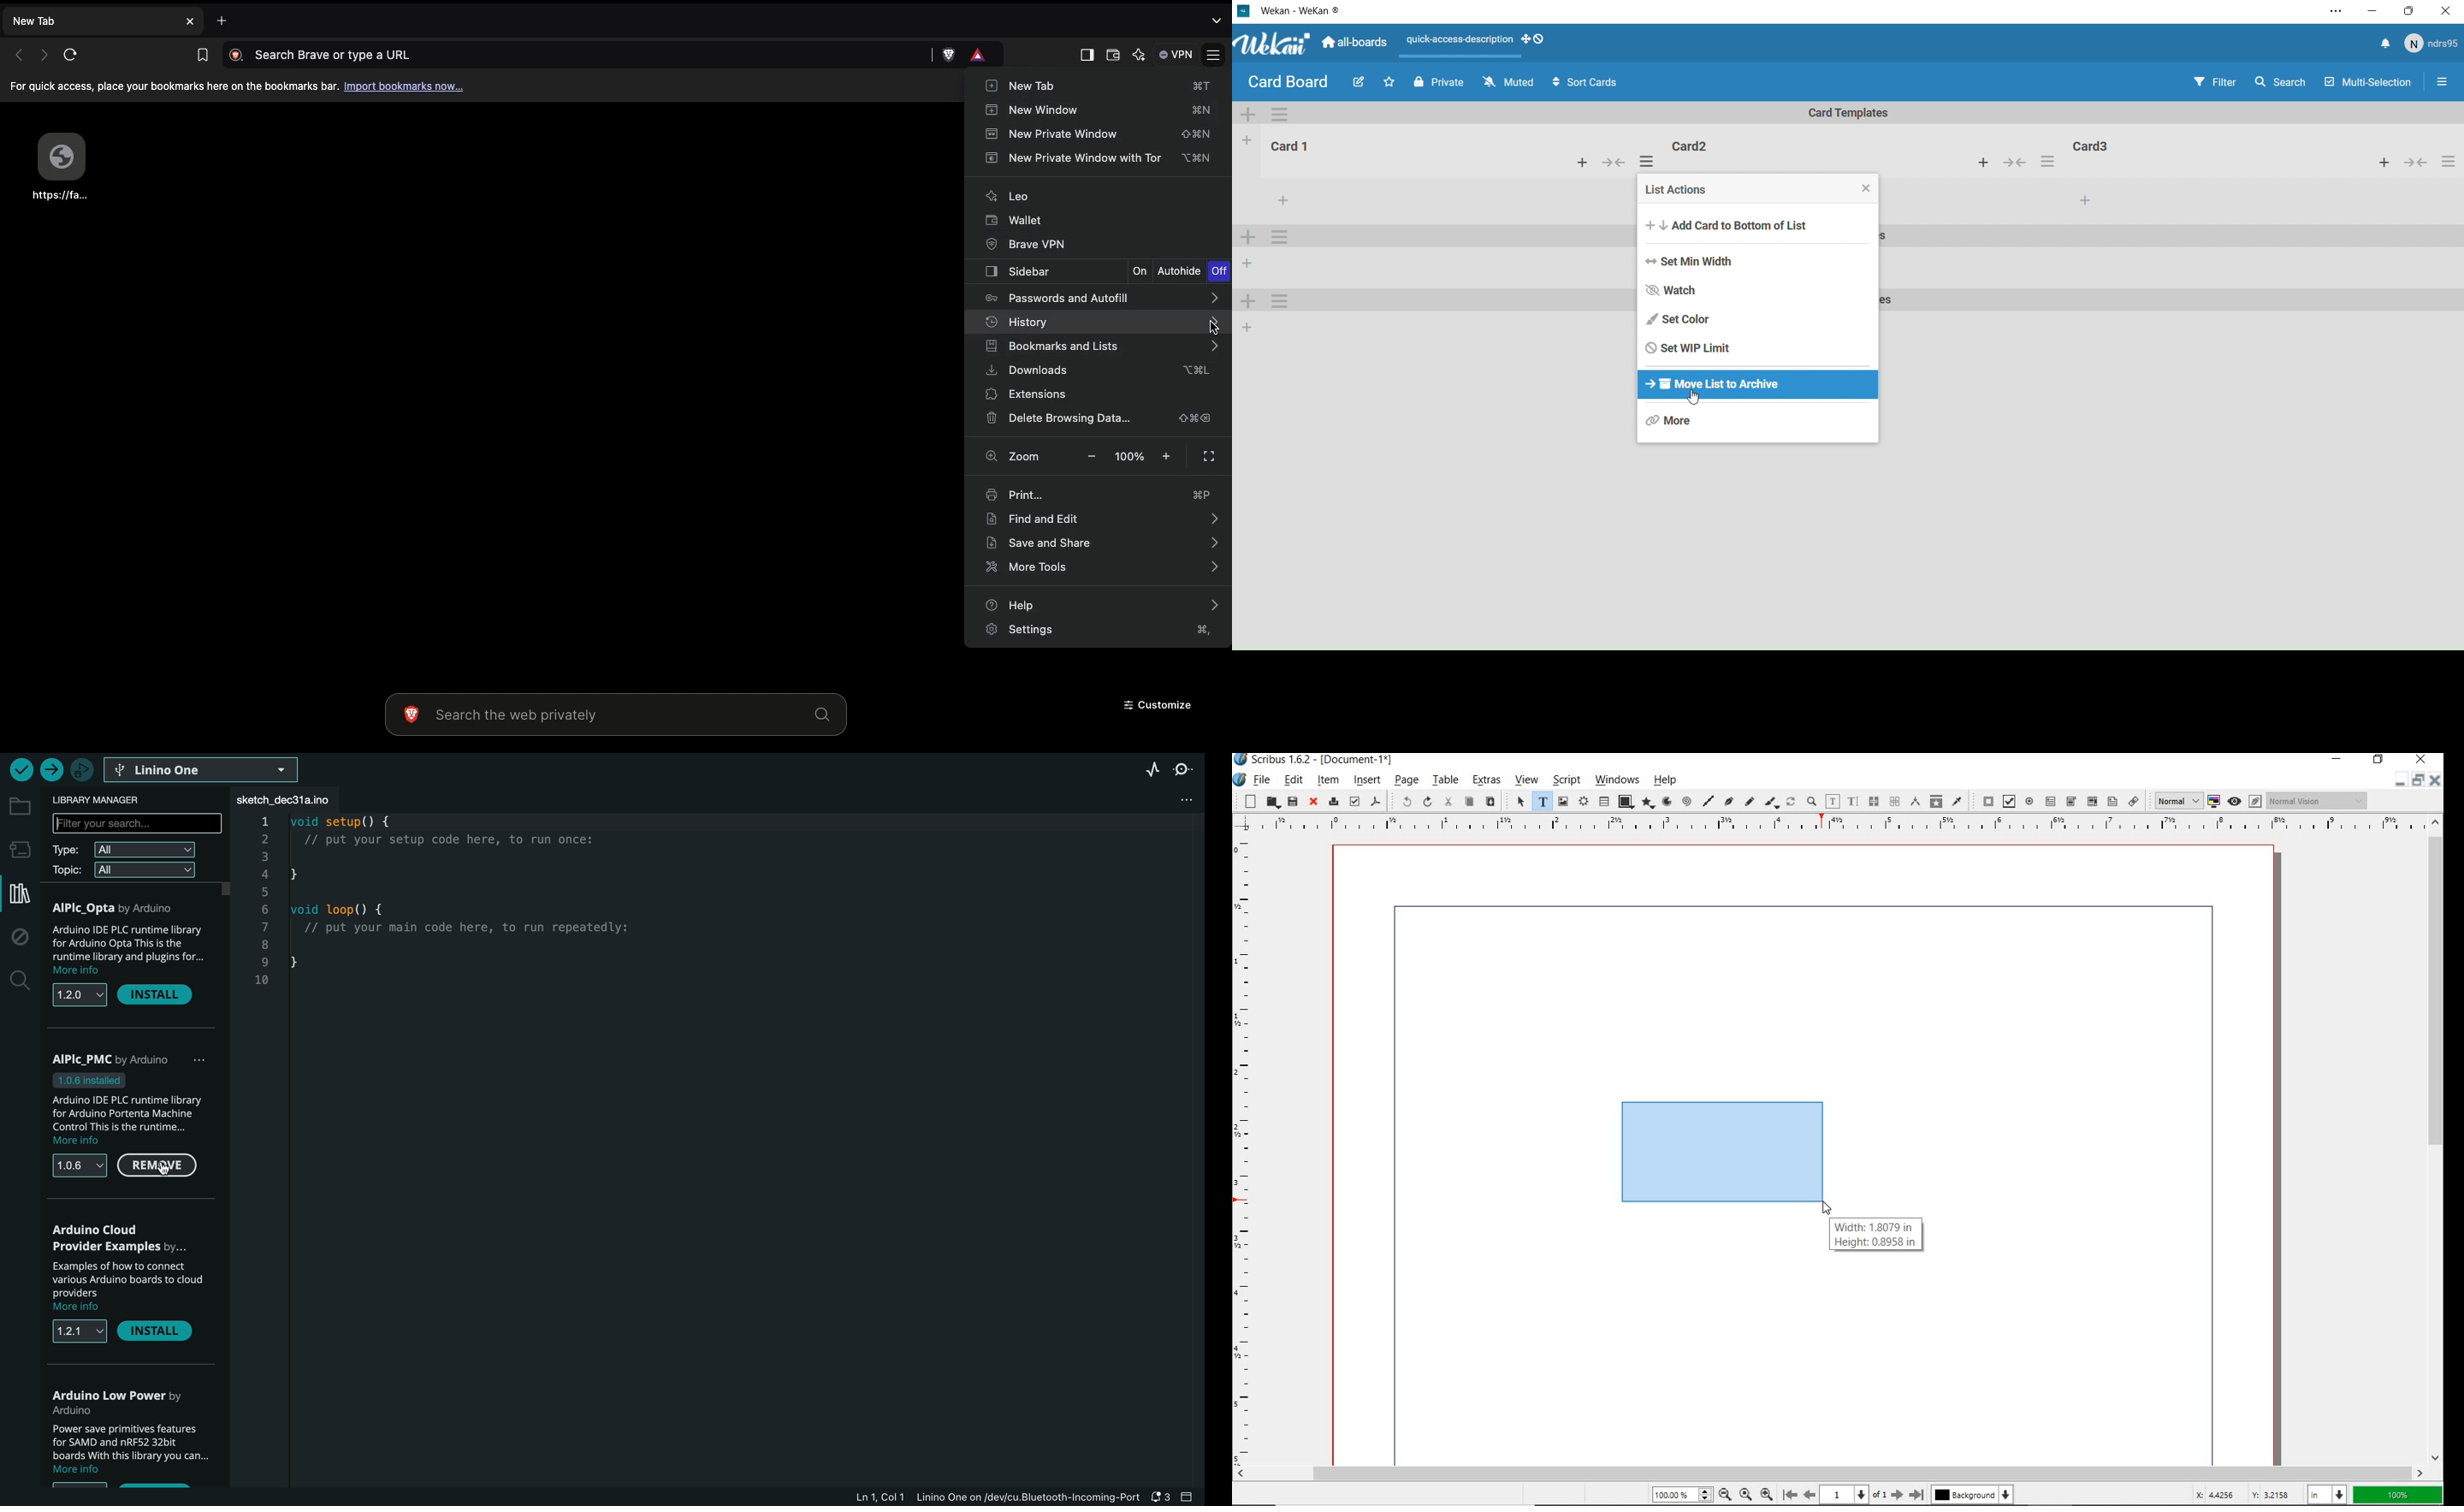  Describe the element at coordinates (1746, 1496) in the screenshot. I see `Zoom to 100%` at that location.